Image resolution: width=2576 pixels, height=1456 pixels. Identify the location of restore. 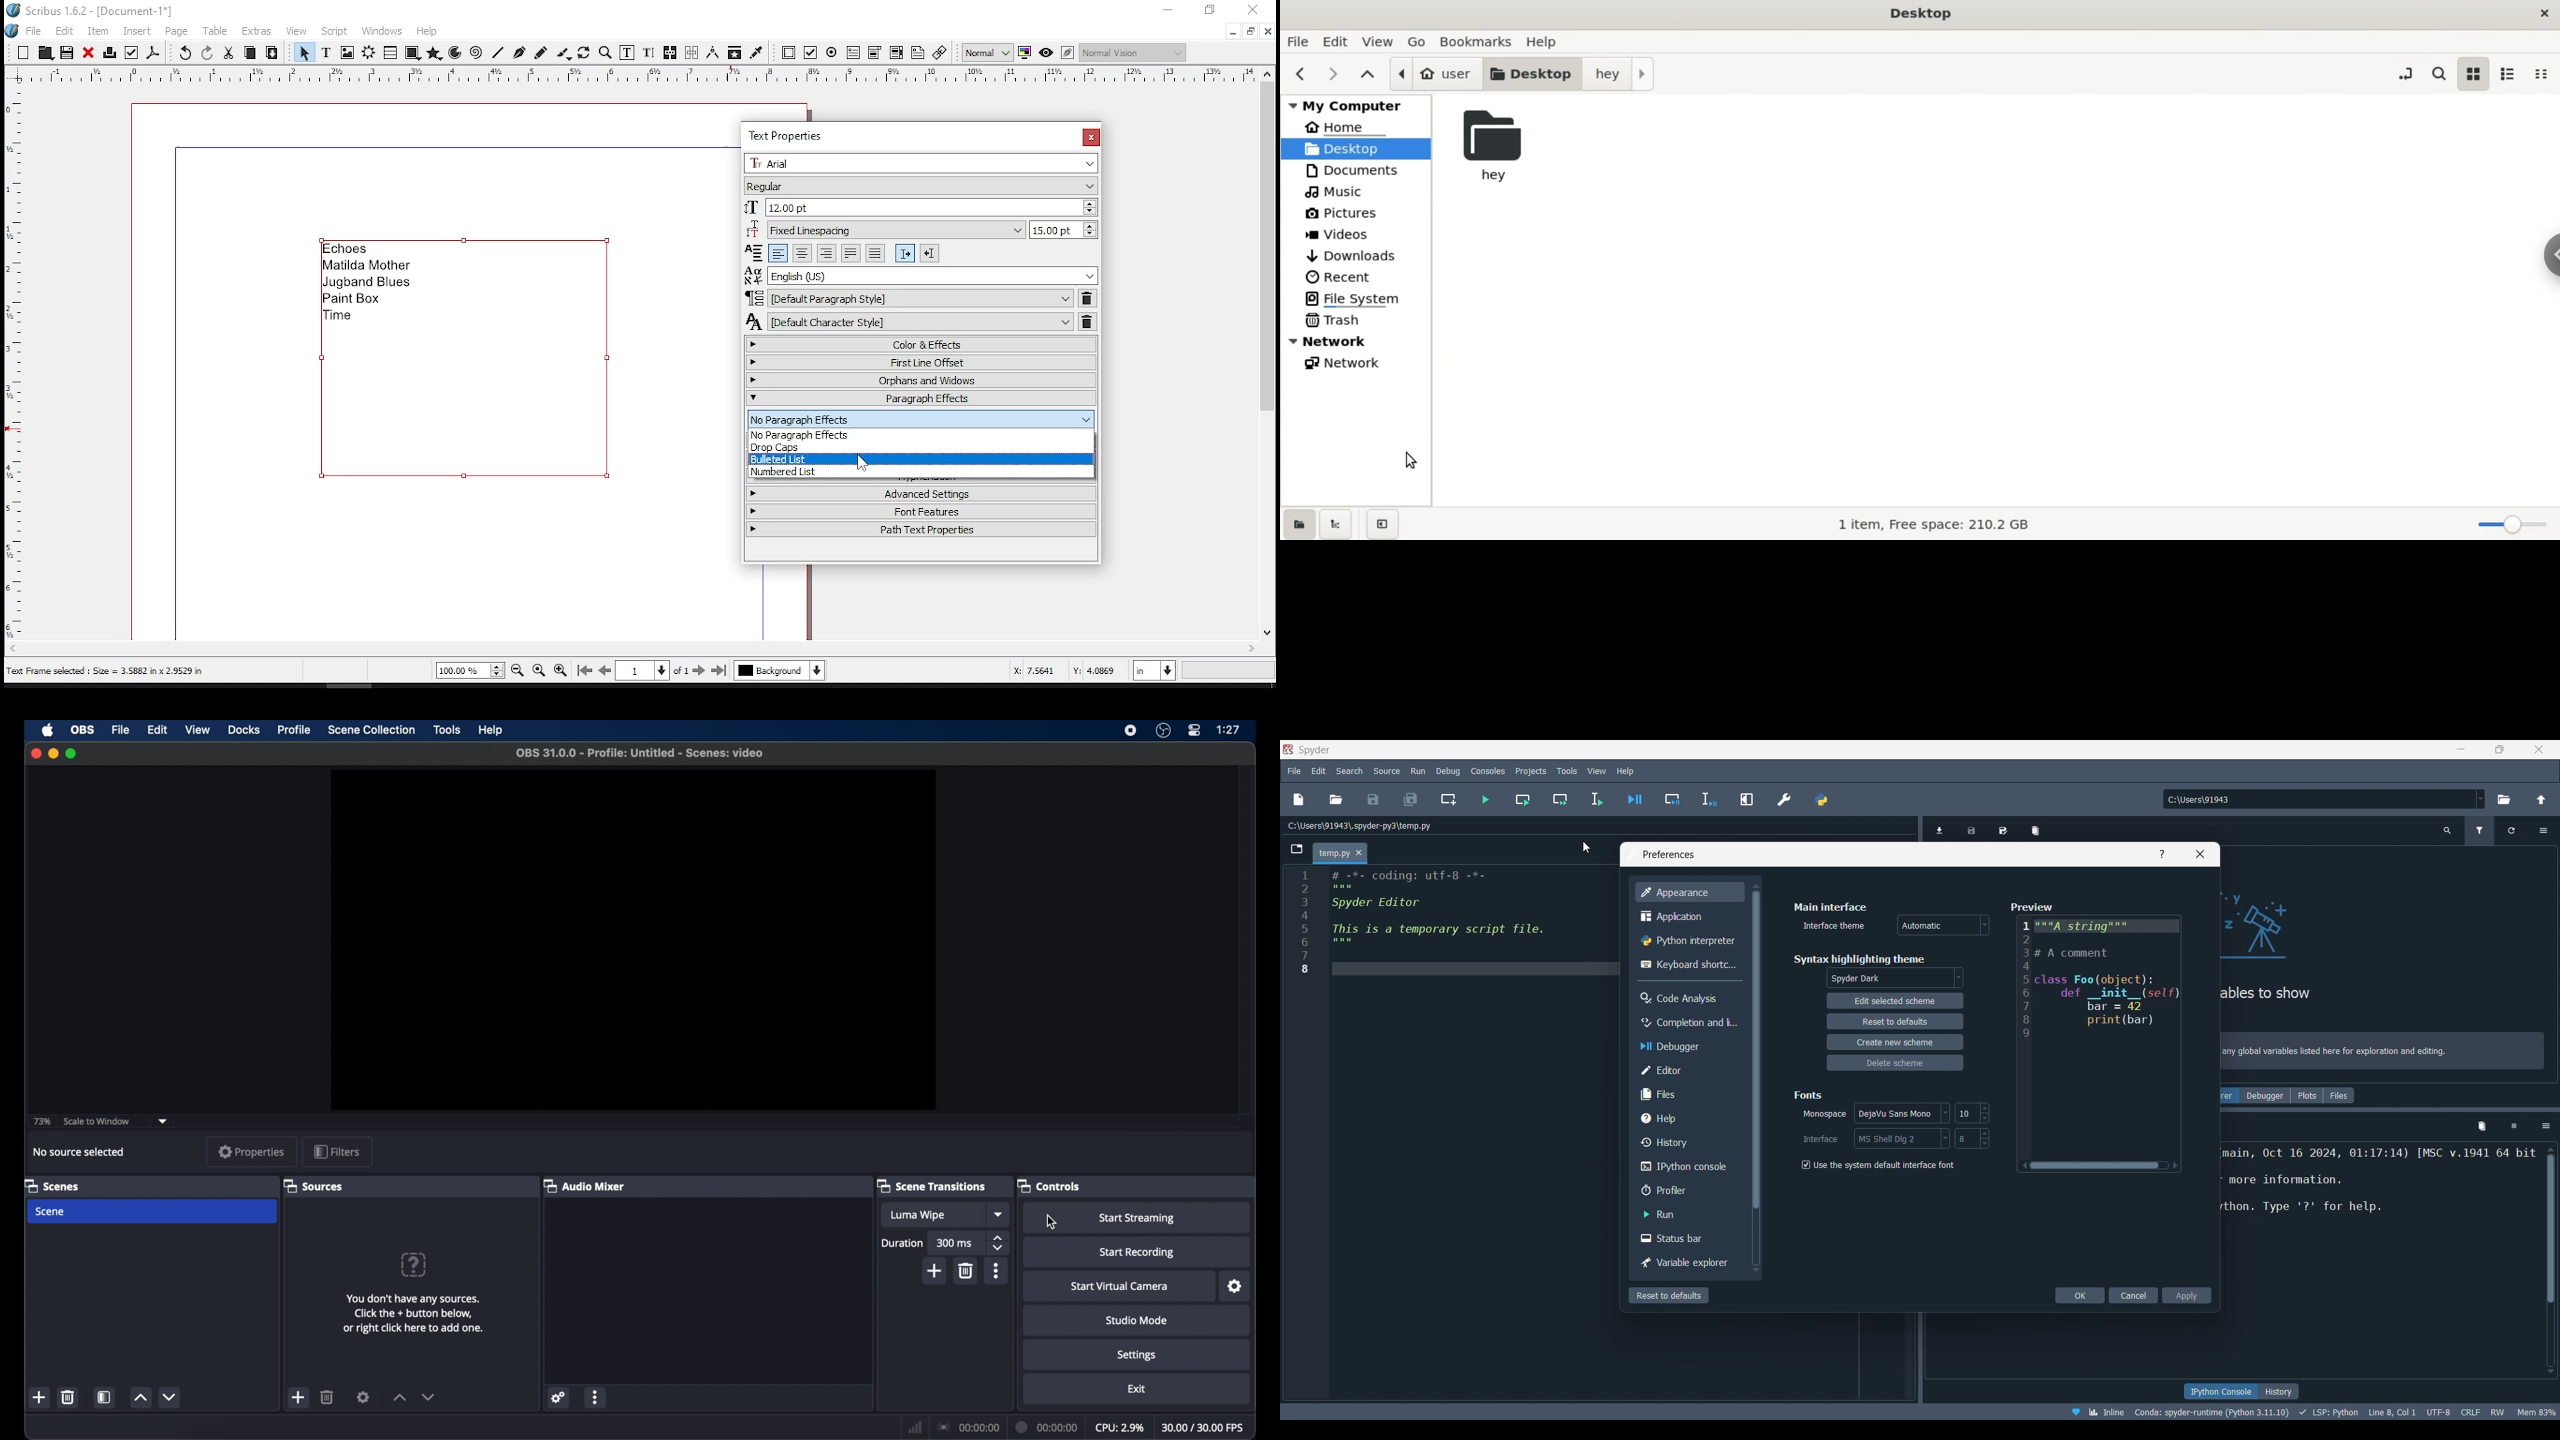
(1249, 31).